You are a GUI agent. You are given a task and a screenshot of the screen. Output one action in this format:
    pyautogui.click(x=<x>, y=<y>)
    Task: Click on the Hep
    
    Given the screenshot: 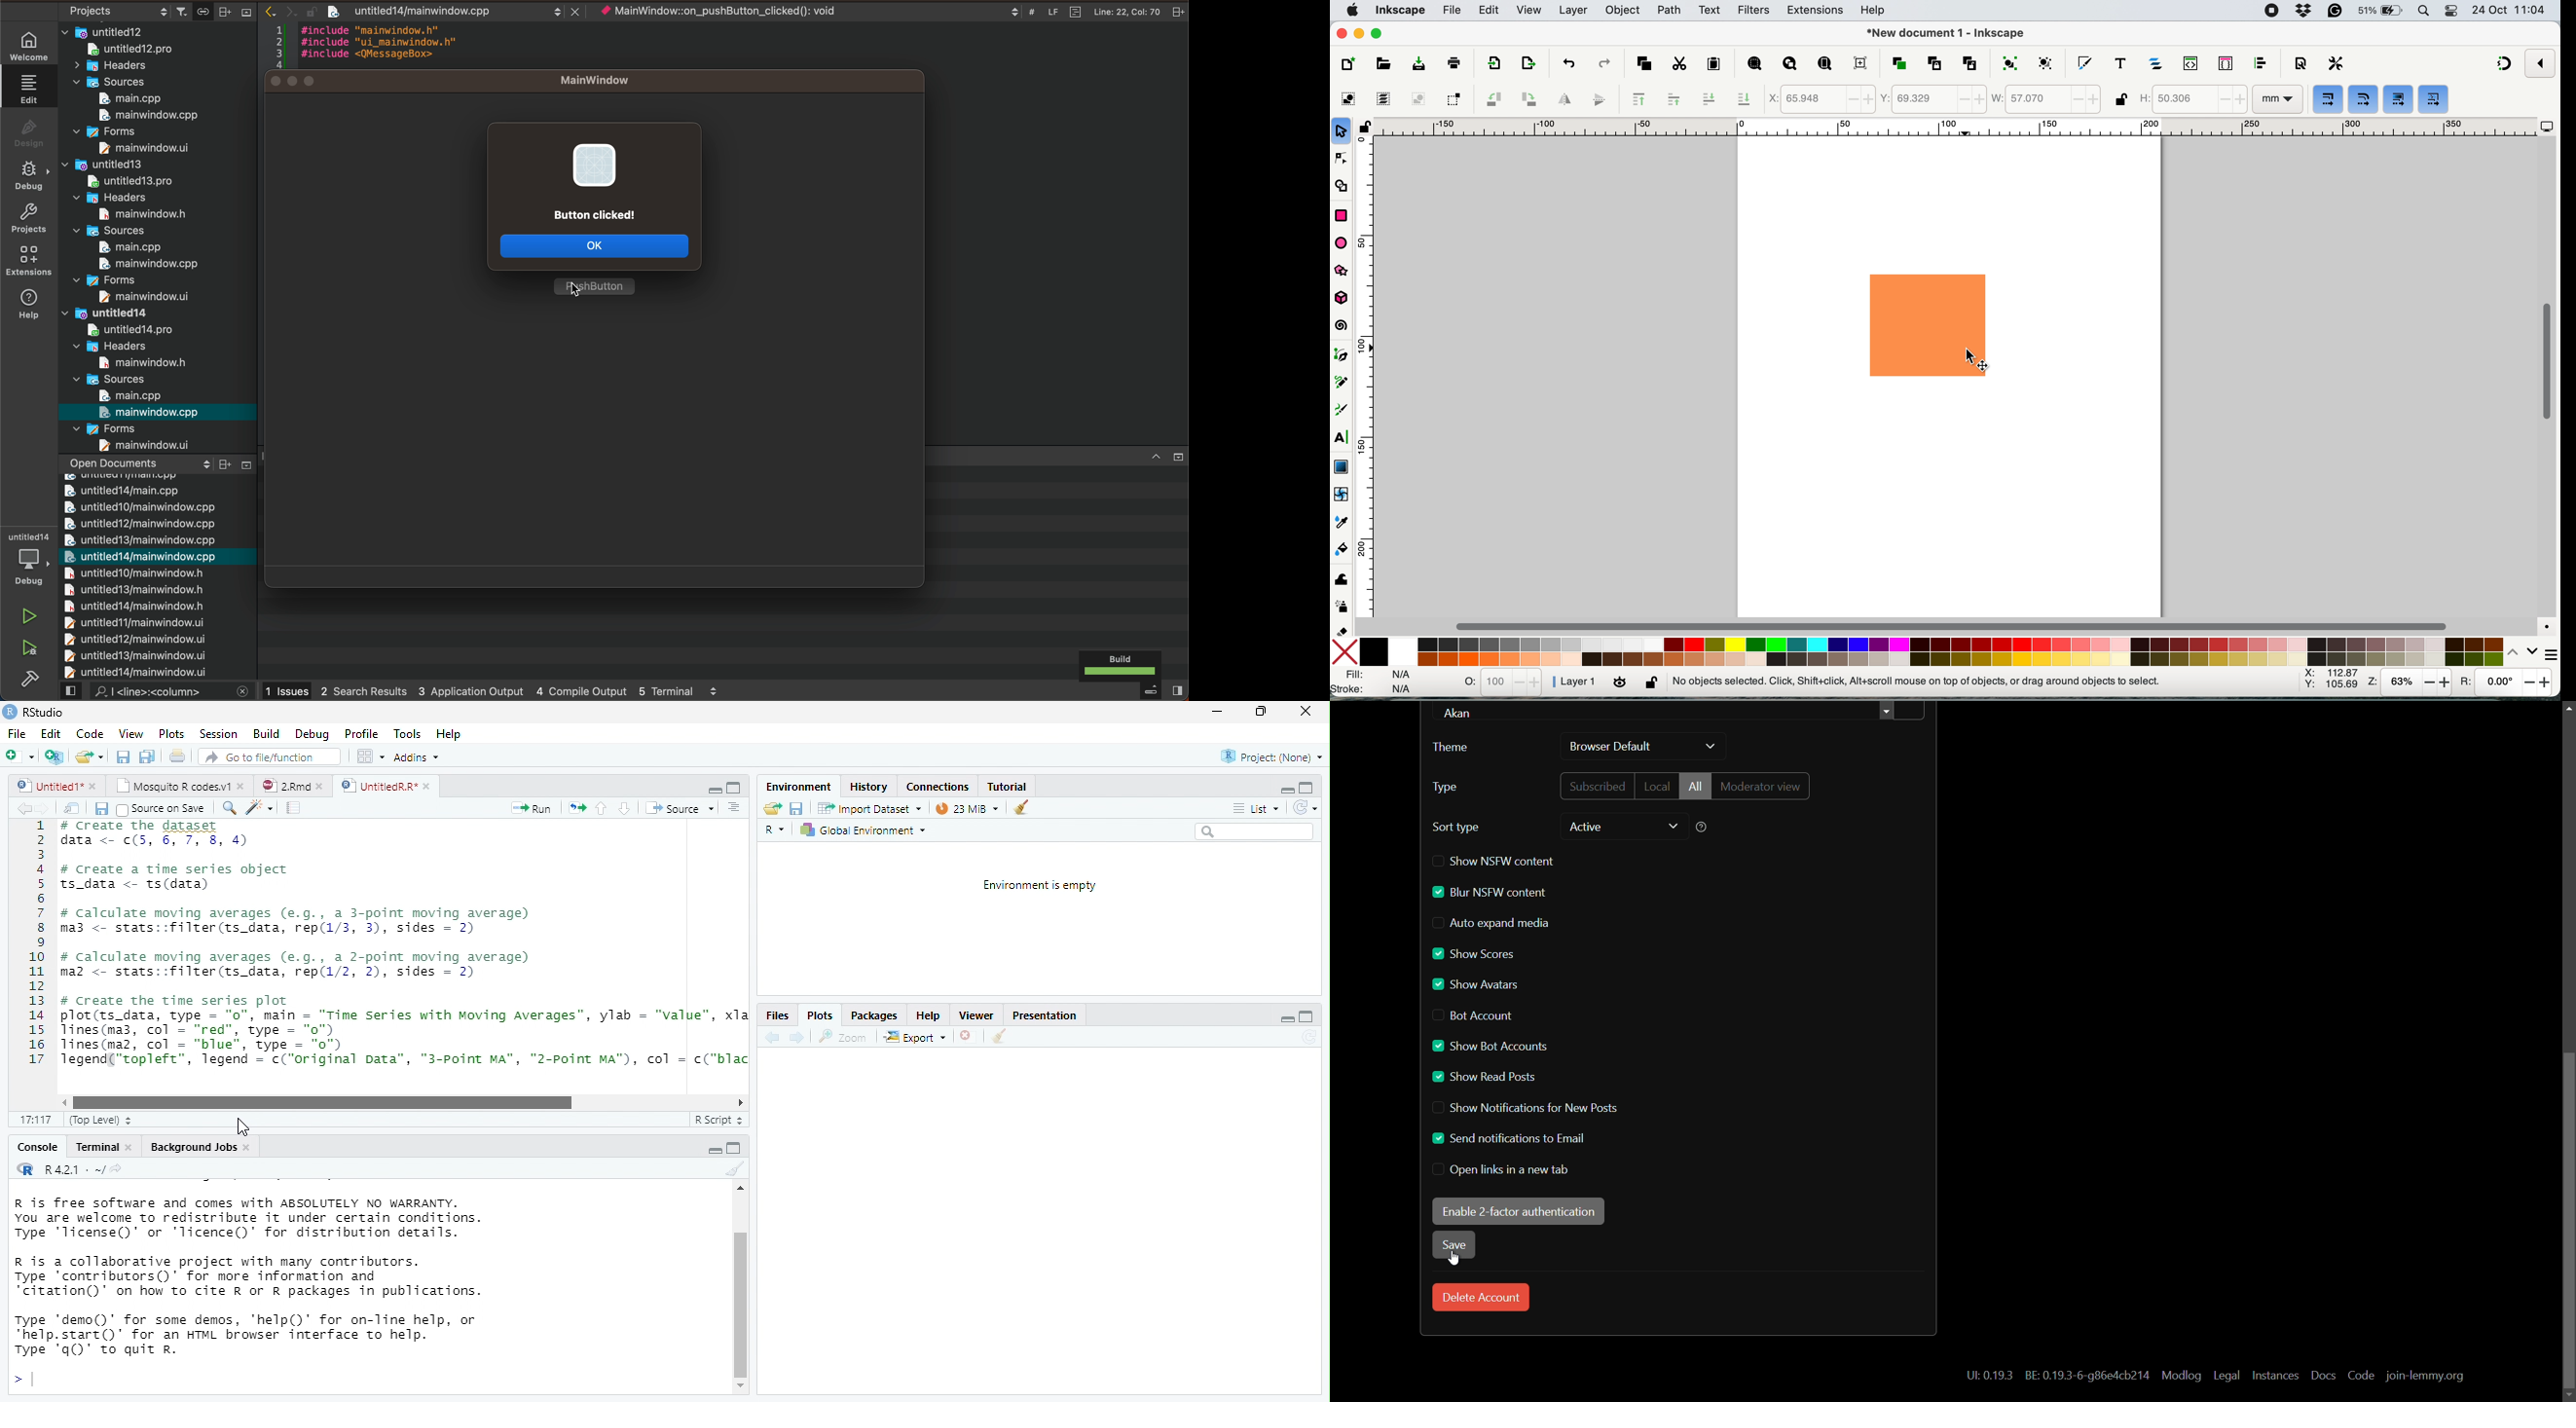 What is the action you would take?
    pyautogui.click(x=448, y=734)
    